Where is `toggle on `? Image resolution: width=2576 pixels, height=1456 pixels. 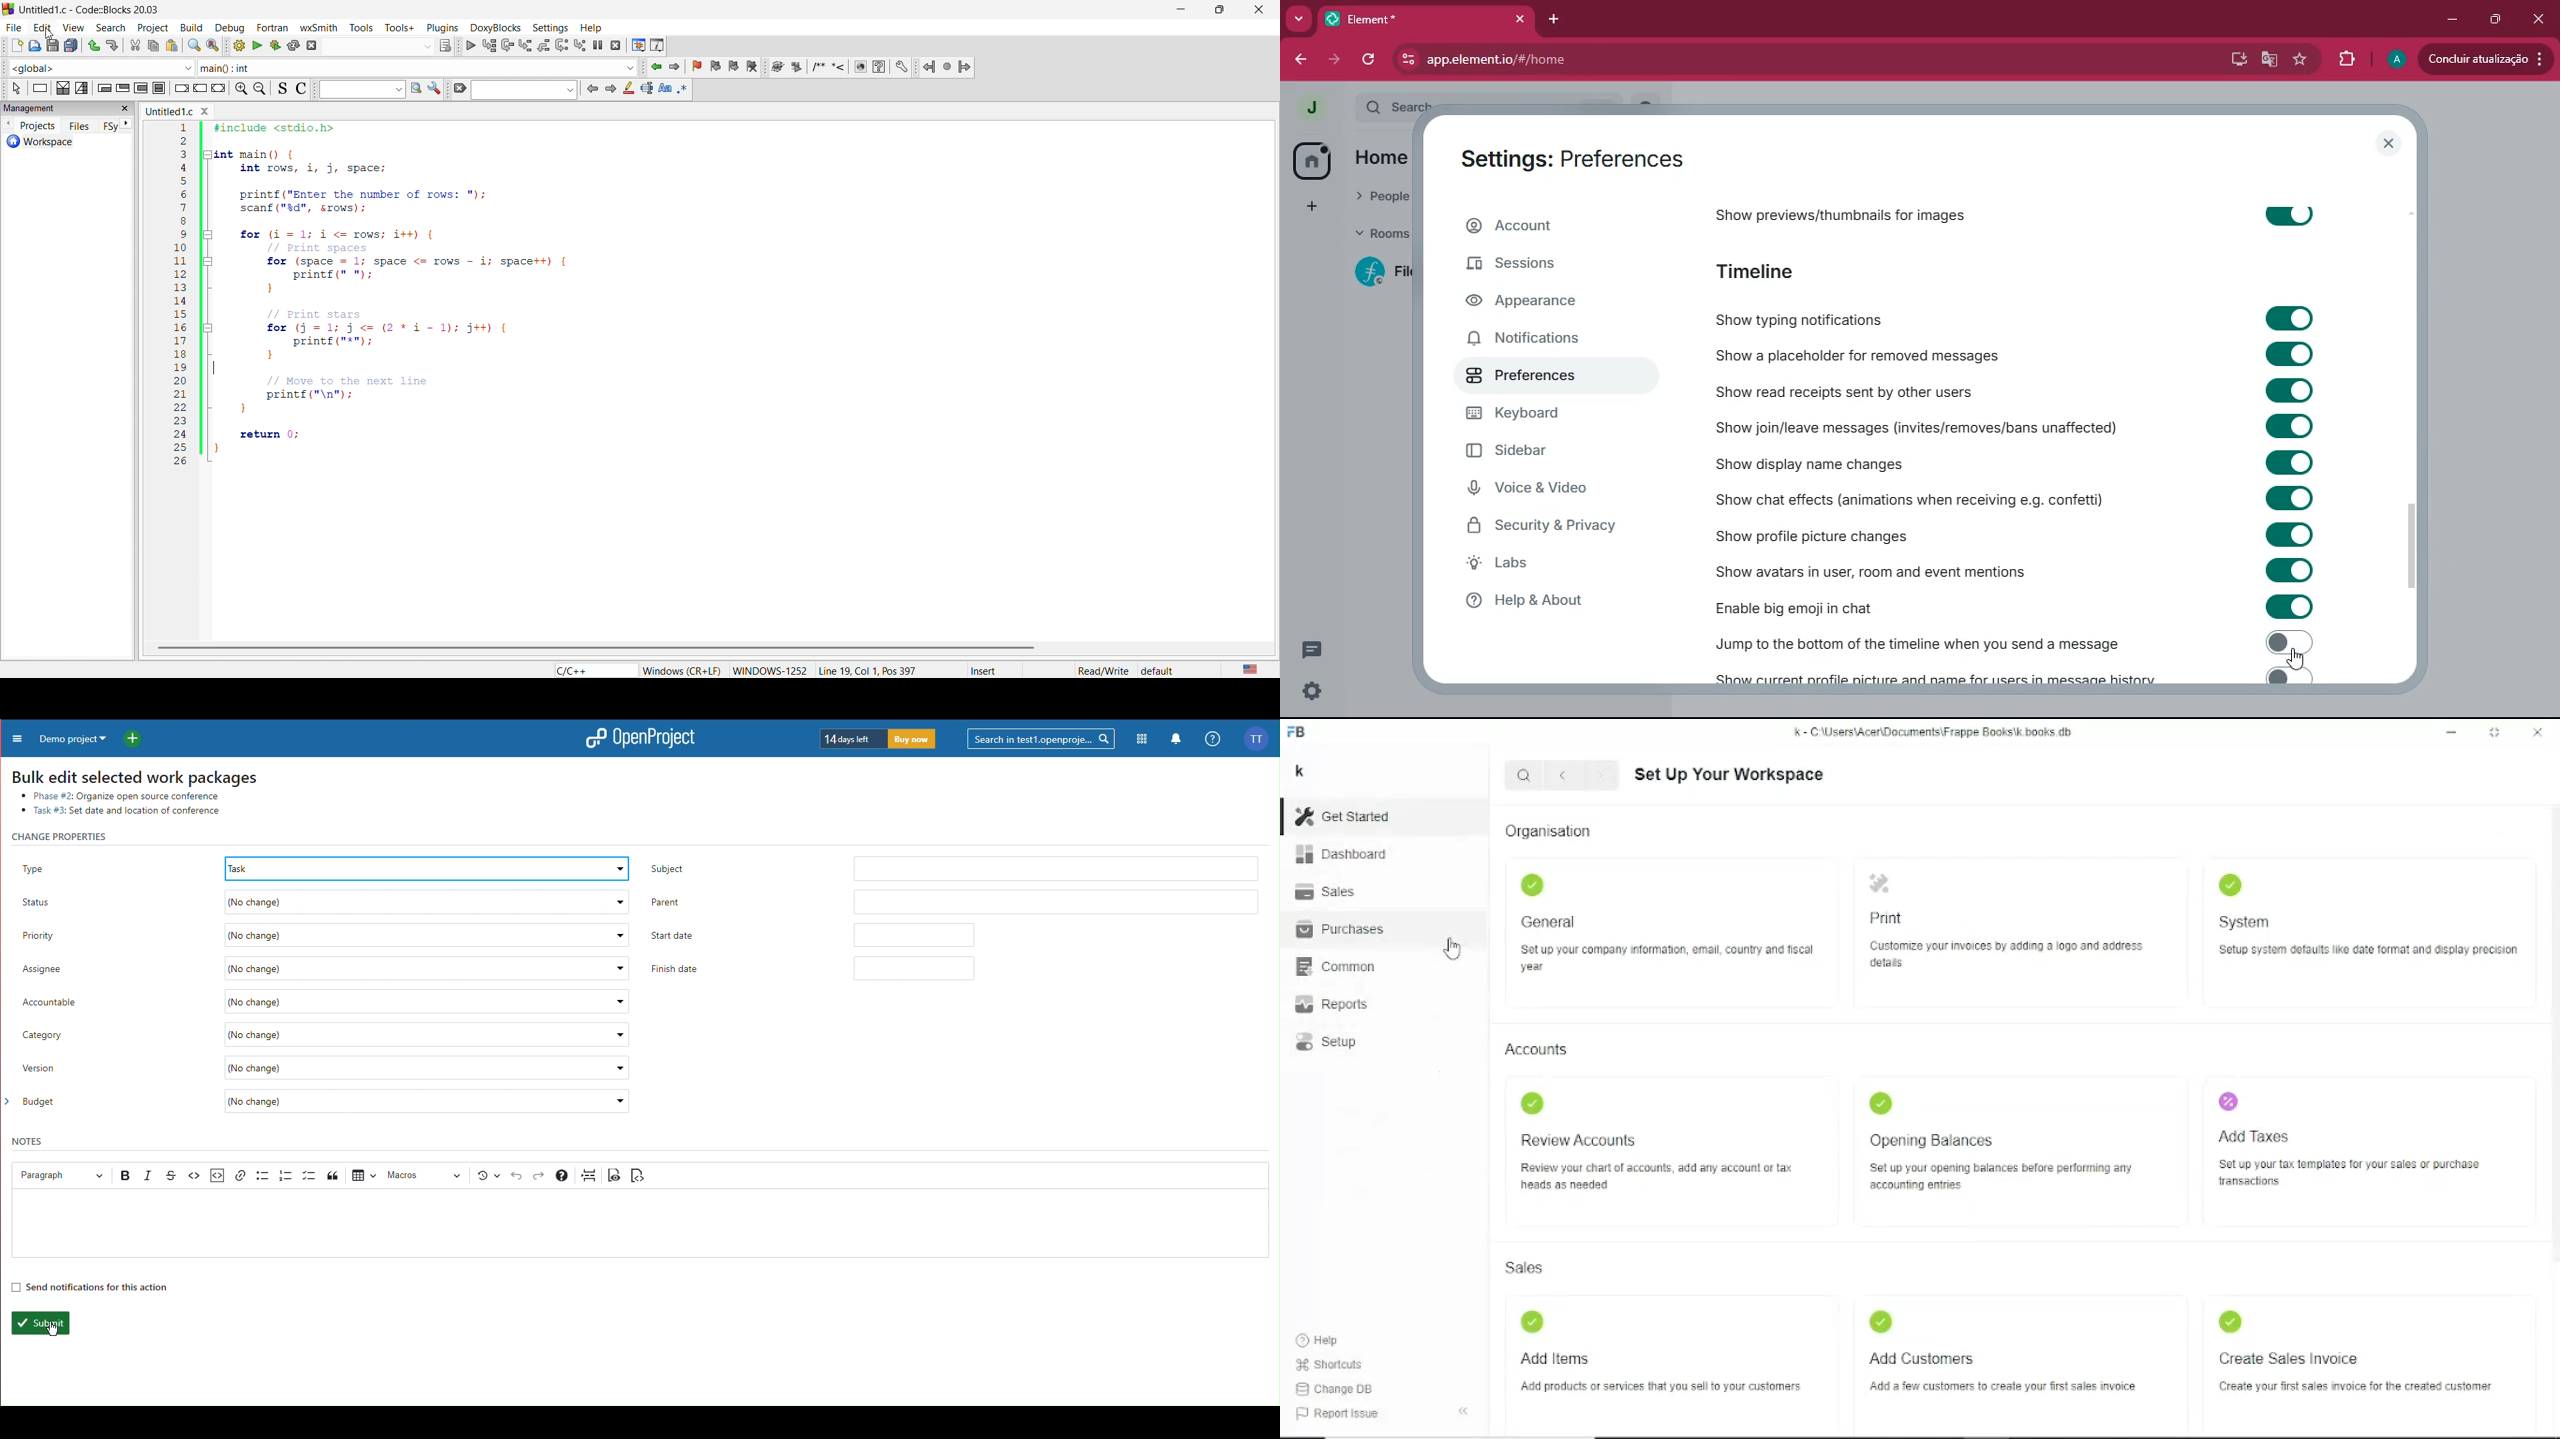 toggle on  is located at coordinates (2285, 319).